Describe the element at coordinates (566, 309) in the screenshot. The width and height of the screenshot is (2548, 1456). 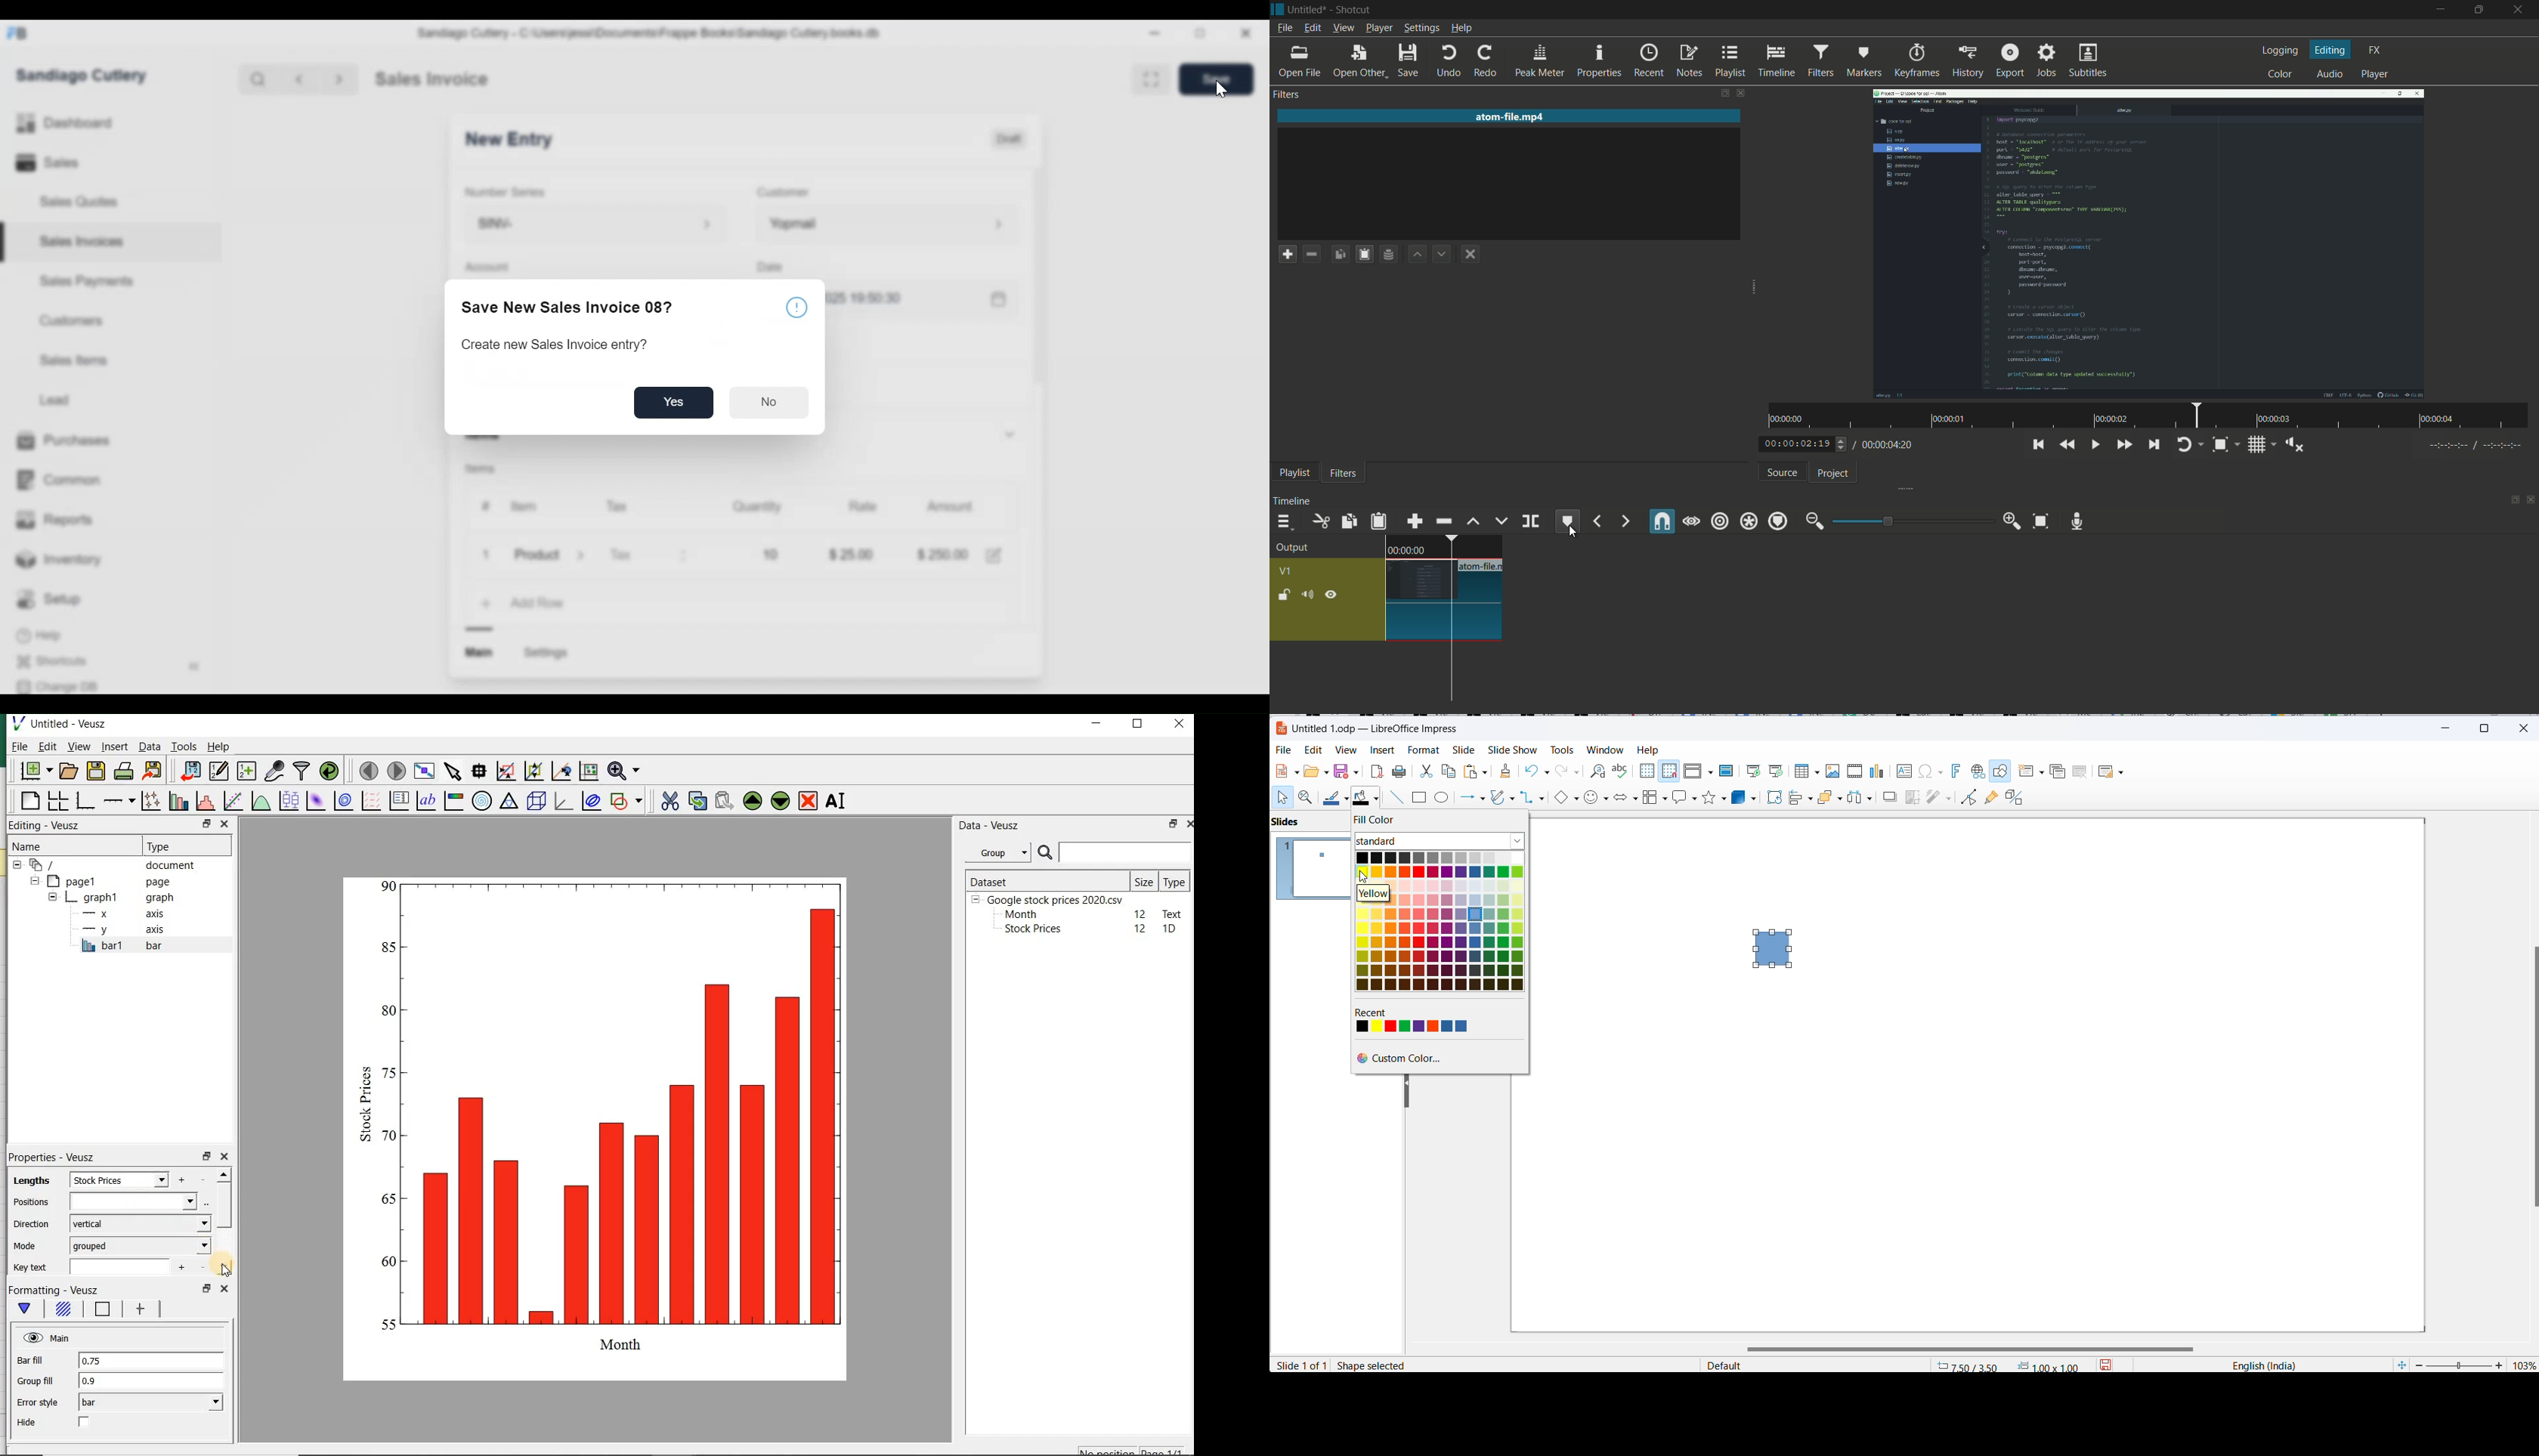
I see `Save New Sales Invoice 08?` at that location.